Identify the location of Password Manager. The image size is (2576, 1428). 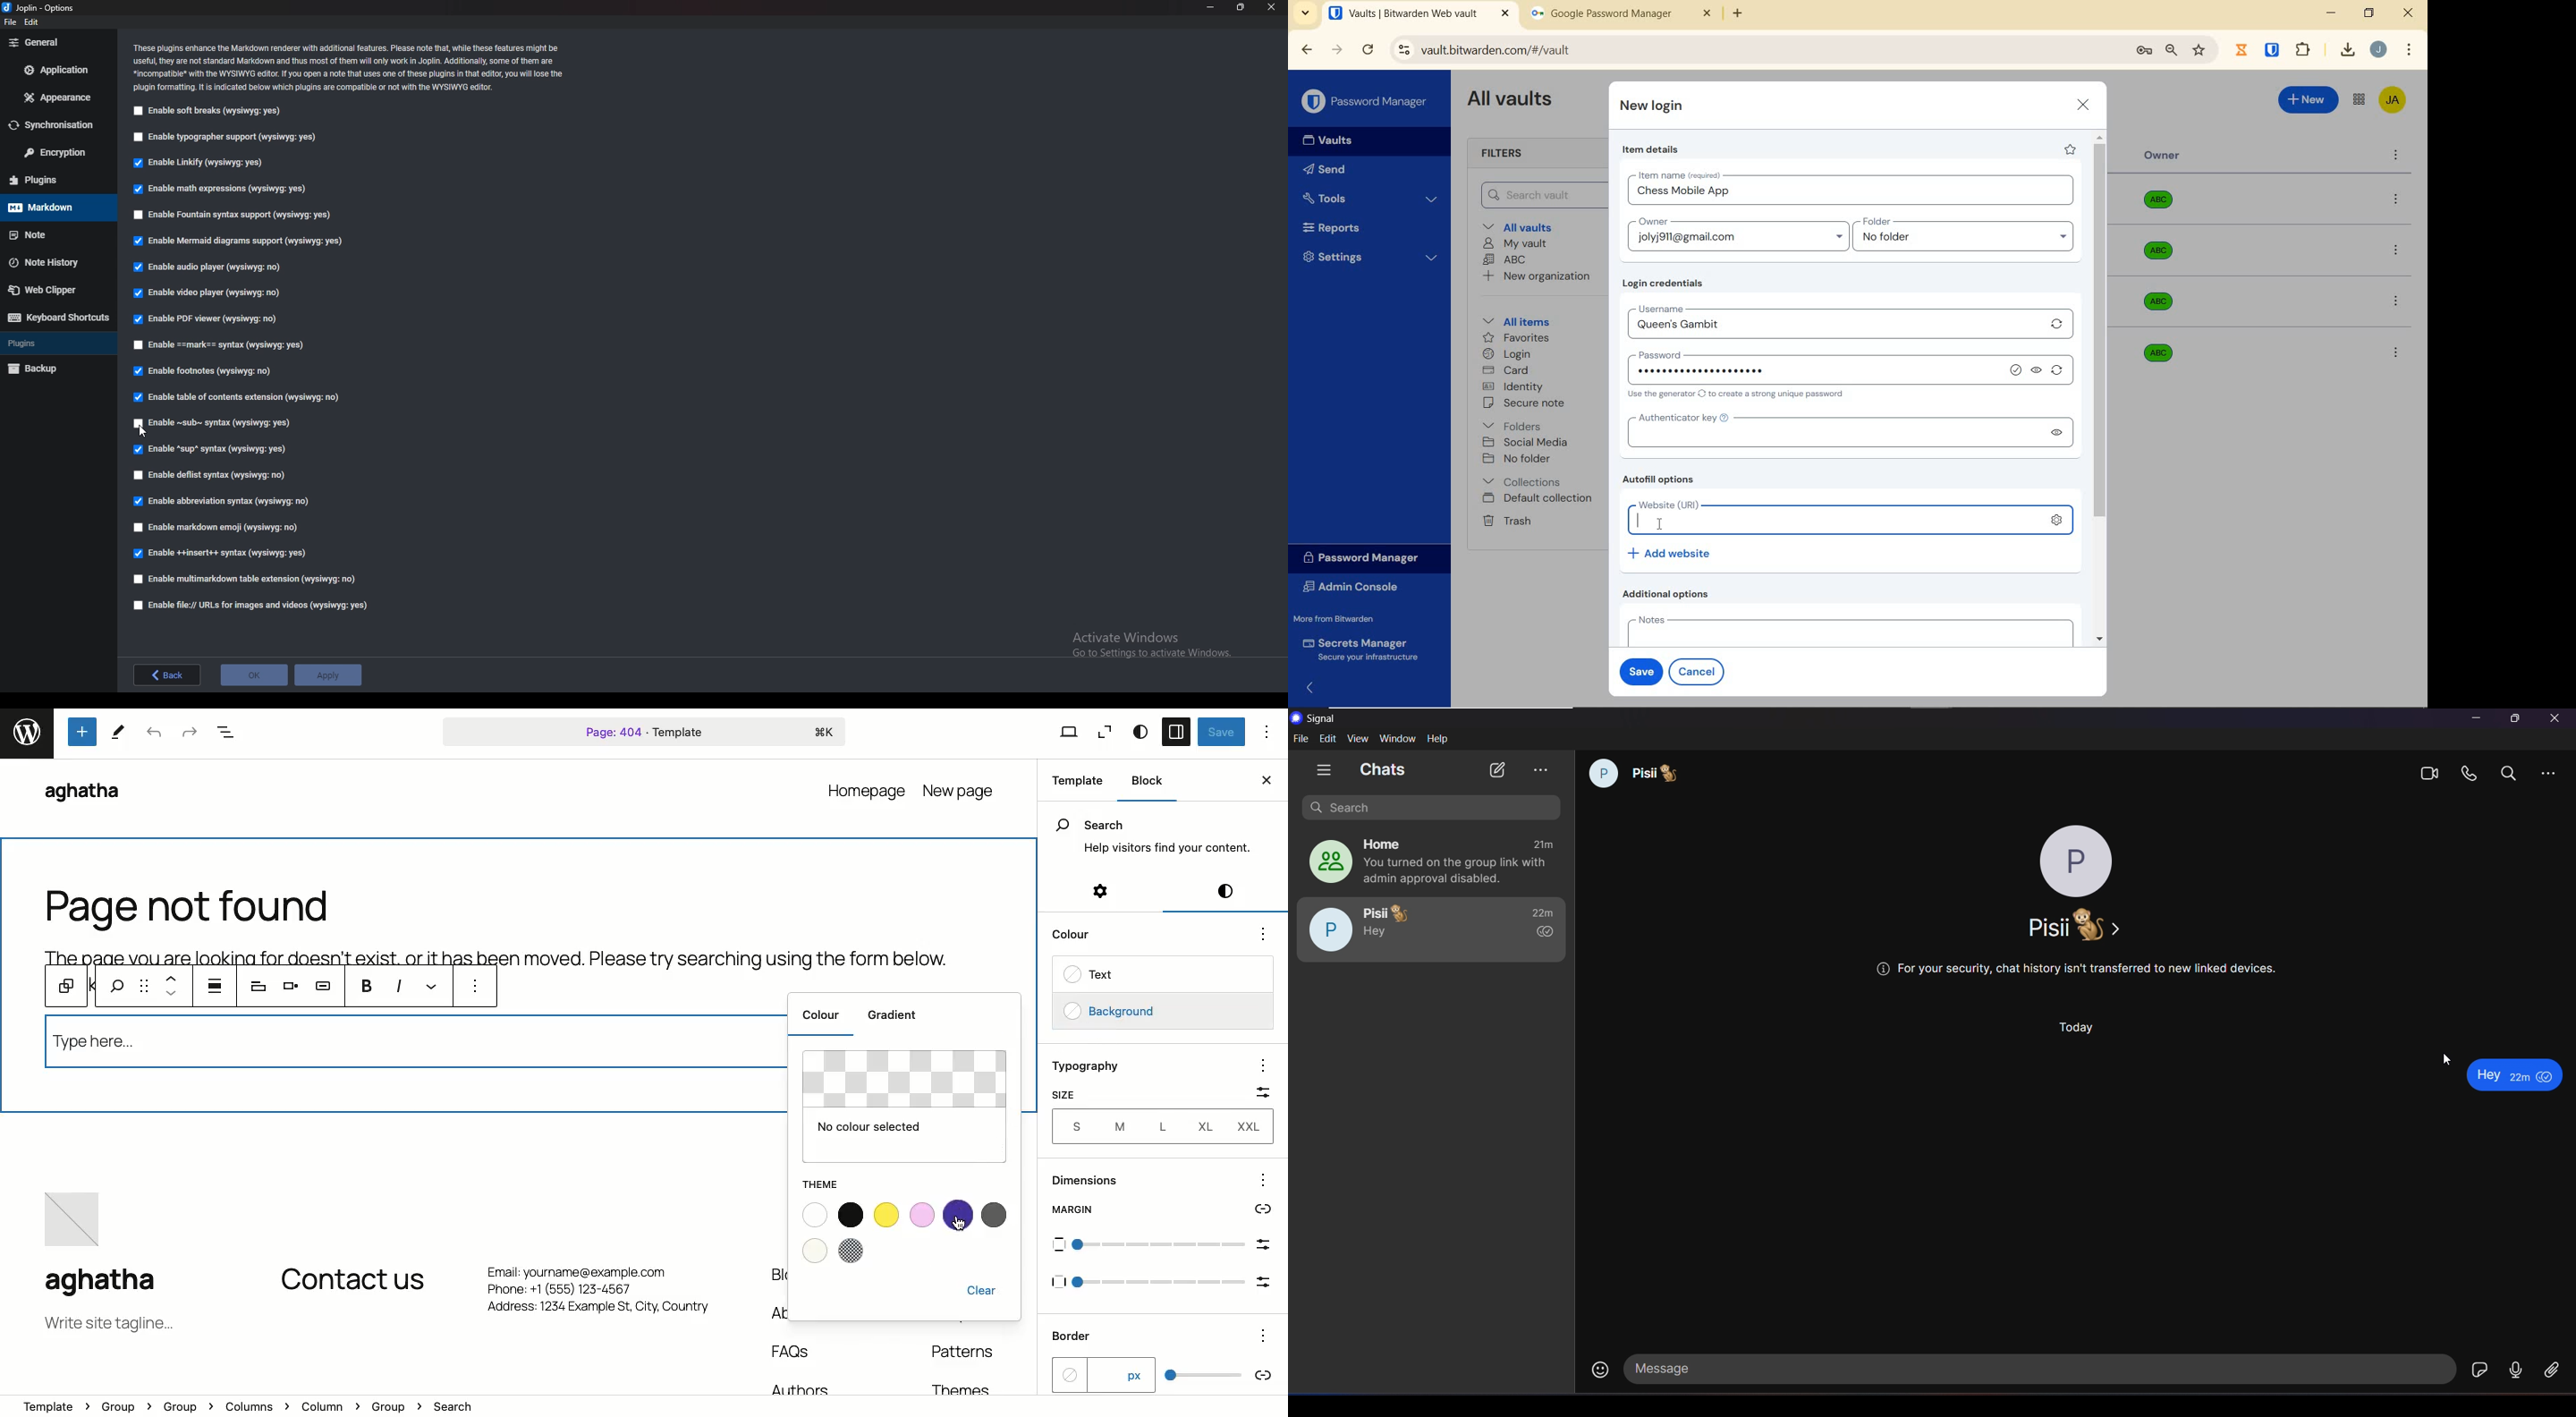
(1367, 102).